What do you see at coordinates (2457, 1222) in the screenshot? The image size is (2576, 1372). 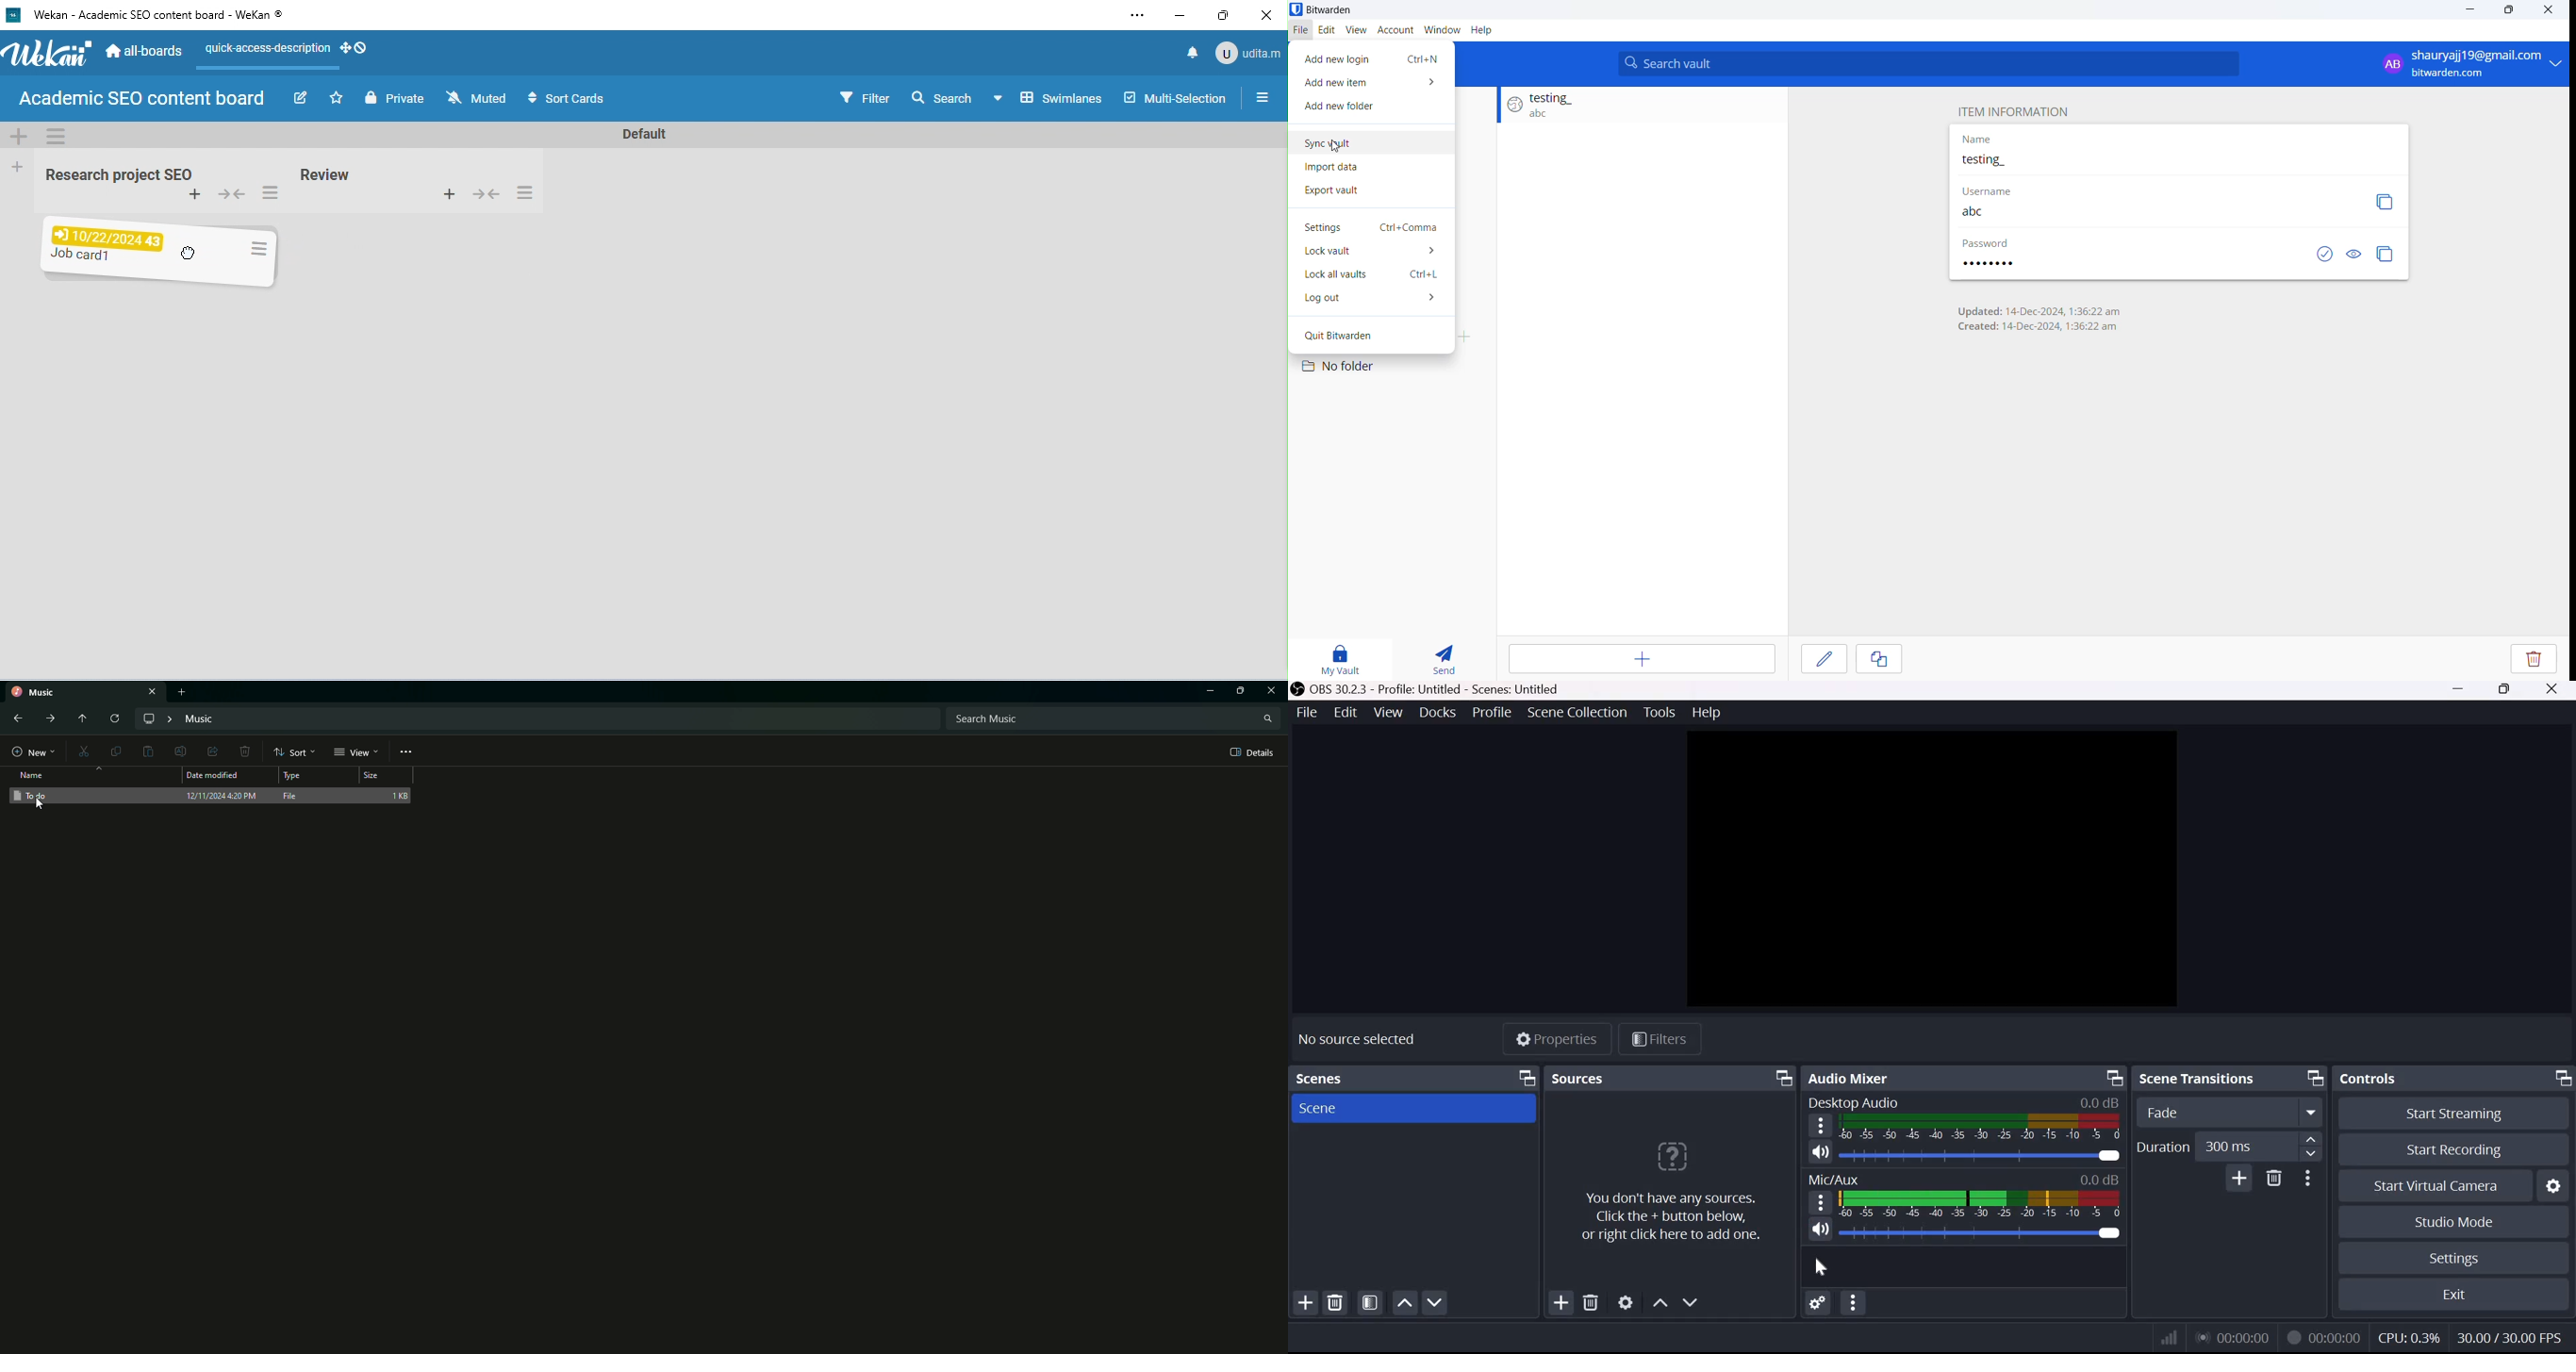 I see `Studio mode` at bounding box center [2457, 1222].